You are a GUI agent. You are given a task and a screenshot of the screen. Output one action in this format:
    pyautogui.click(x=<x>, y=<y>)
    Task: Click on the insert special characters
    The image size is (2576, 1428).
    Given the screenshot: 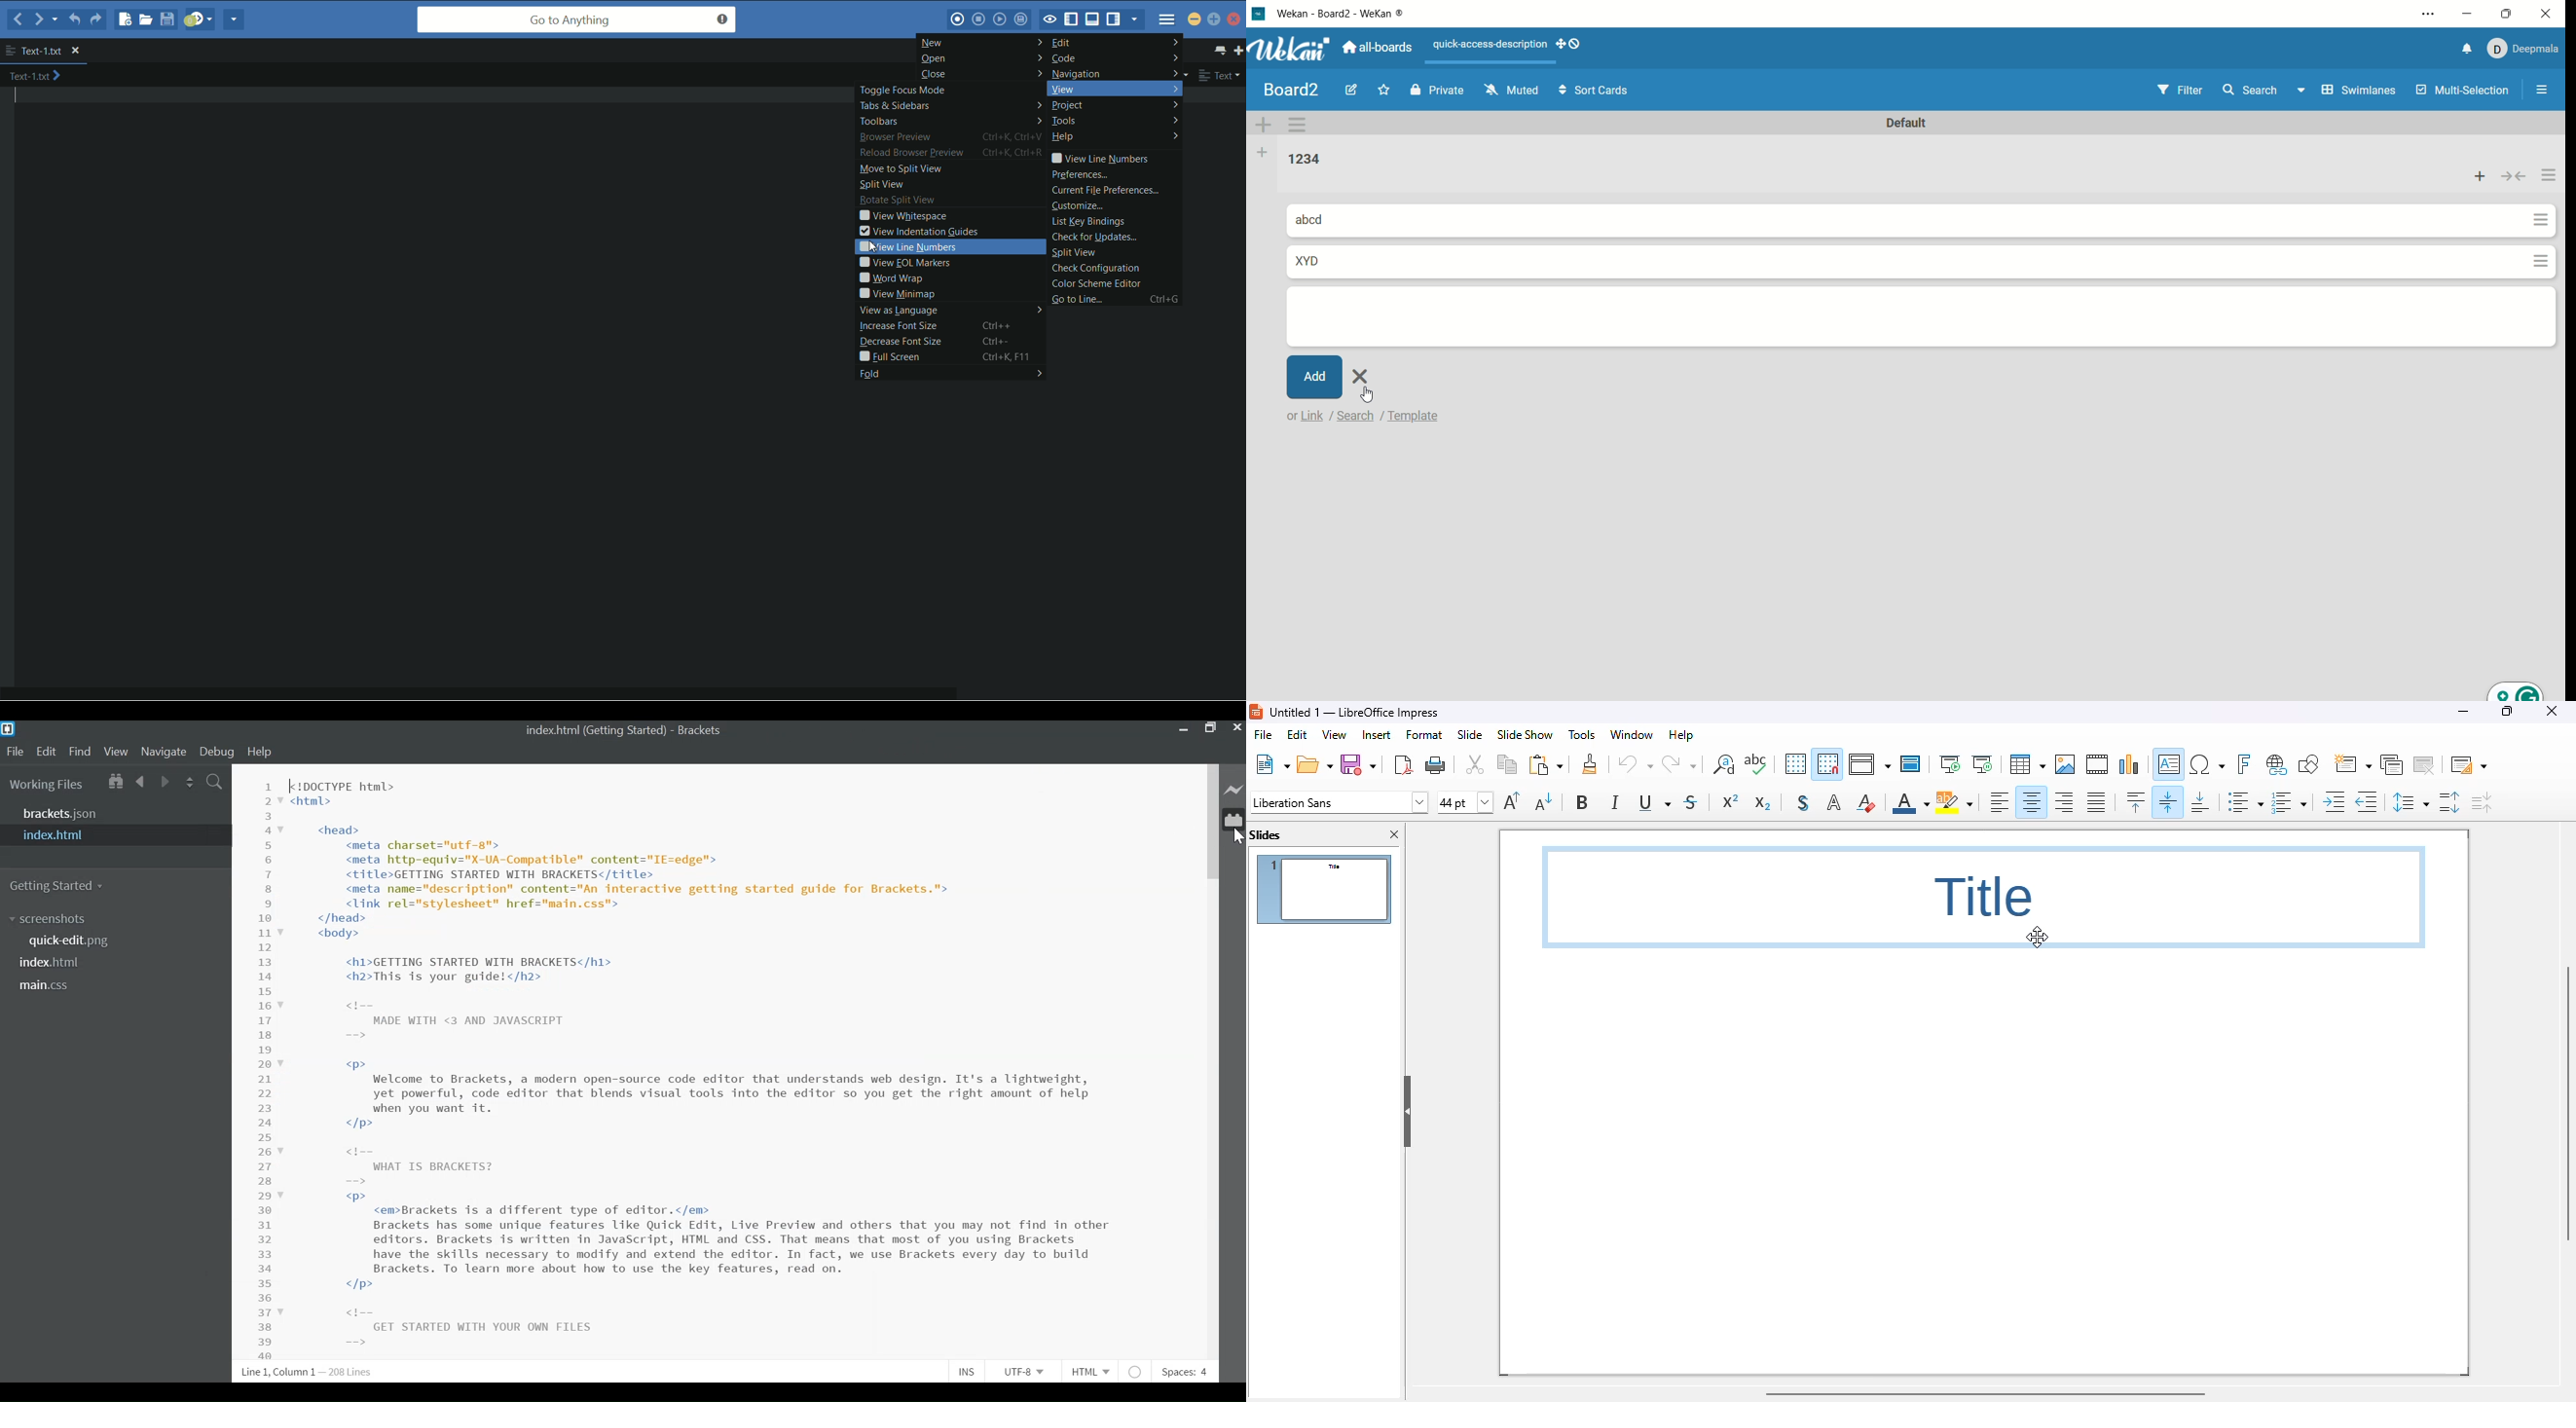 What is the action you would take?
    pyautogui.click(x=2207, y=764)
    